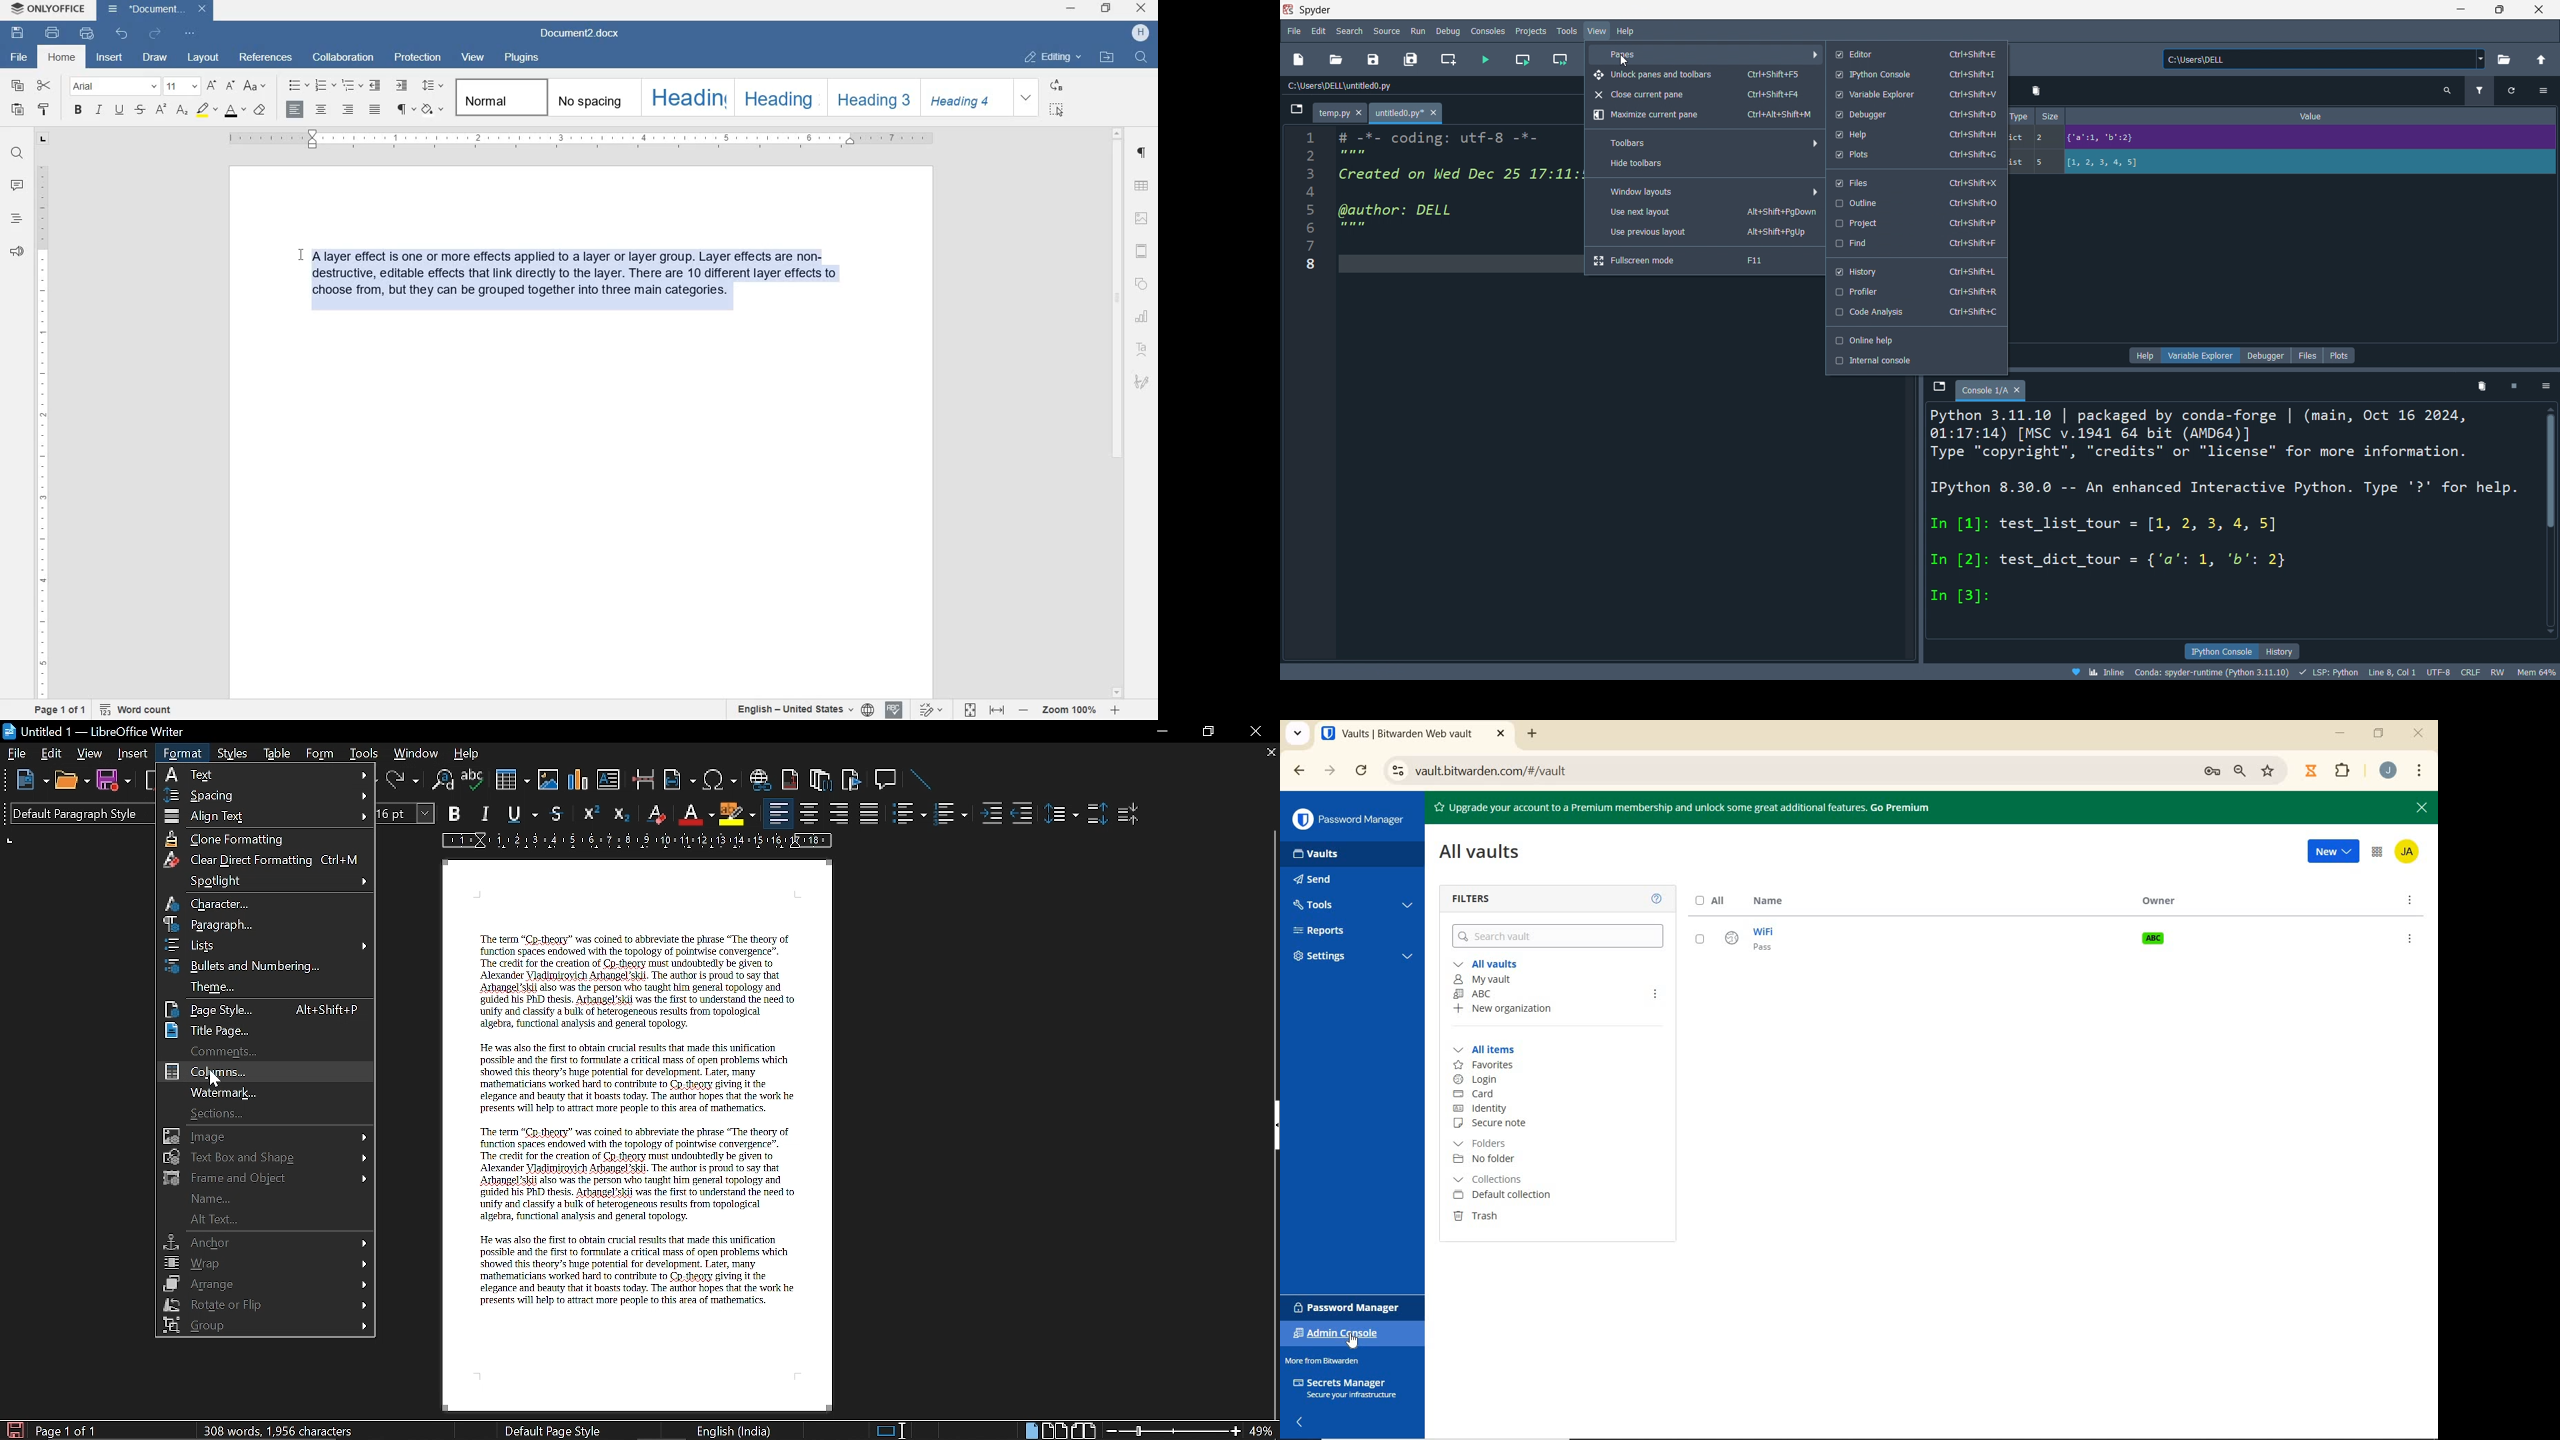 This screenshot has width=2576, height=1456. Describe the element at coordinates (1143, 9) in the screenshot. I see `close` at that location.